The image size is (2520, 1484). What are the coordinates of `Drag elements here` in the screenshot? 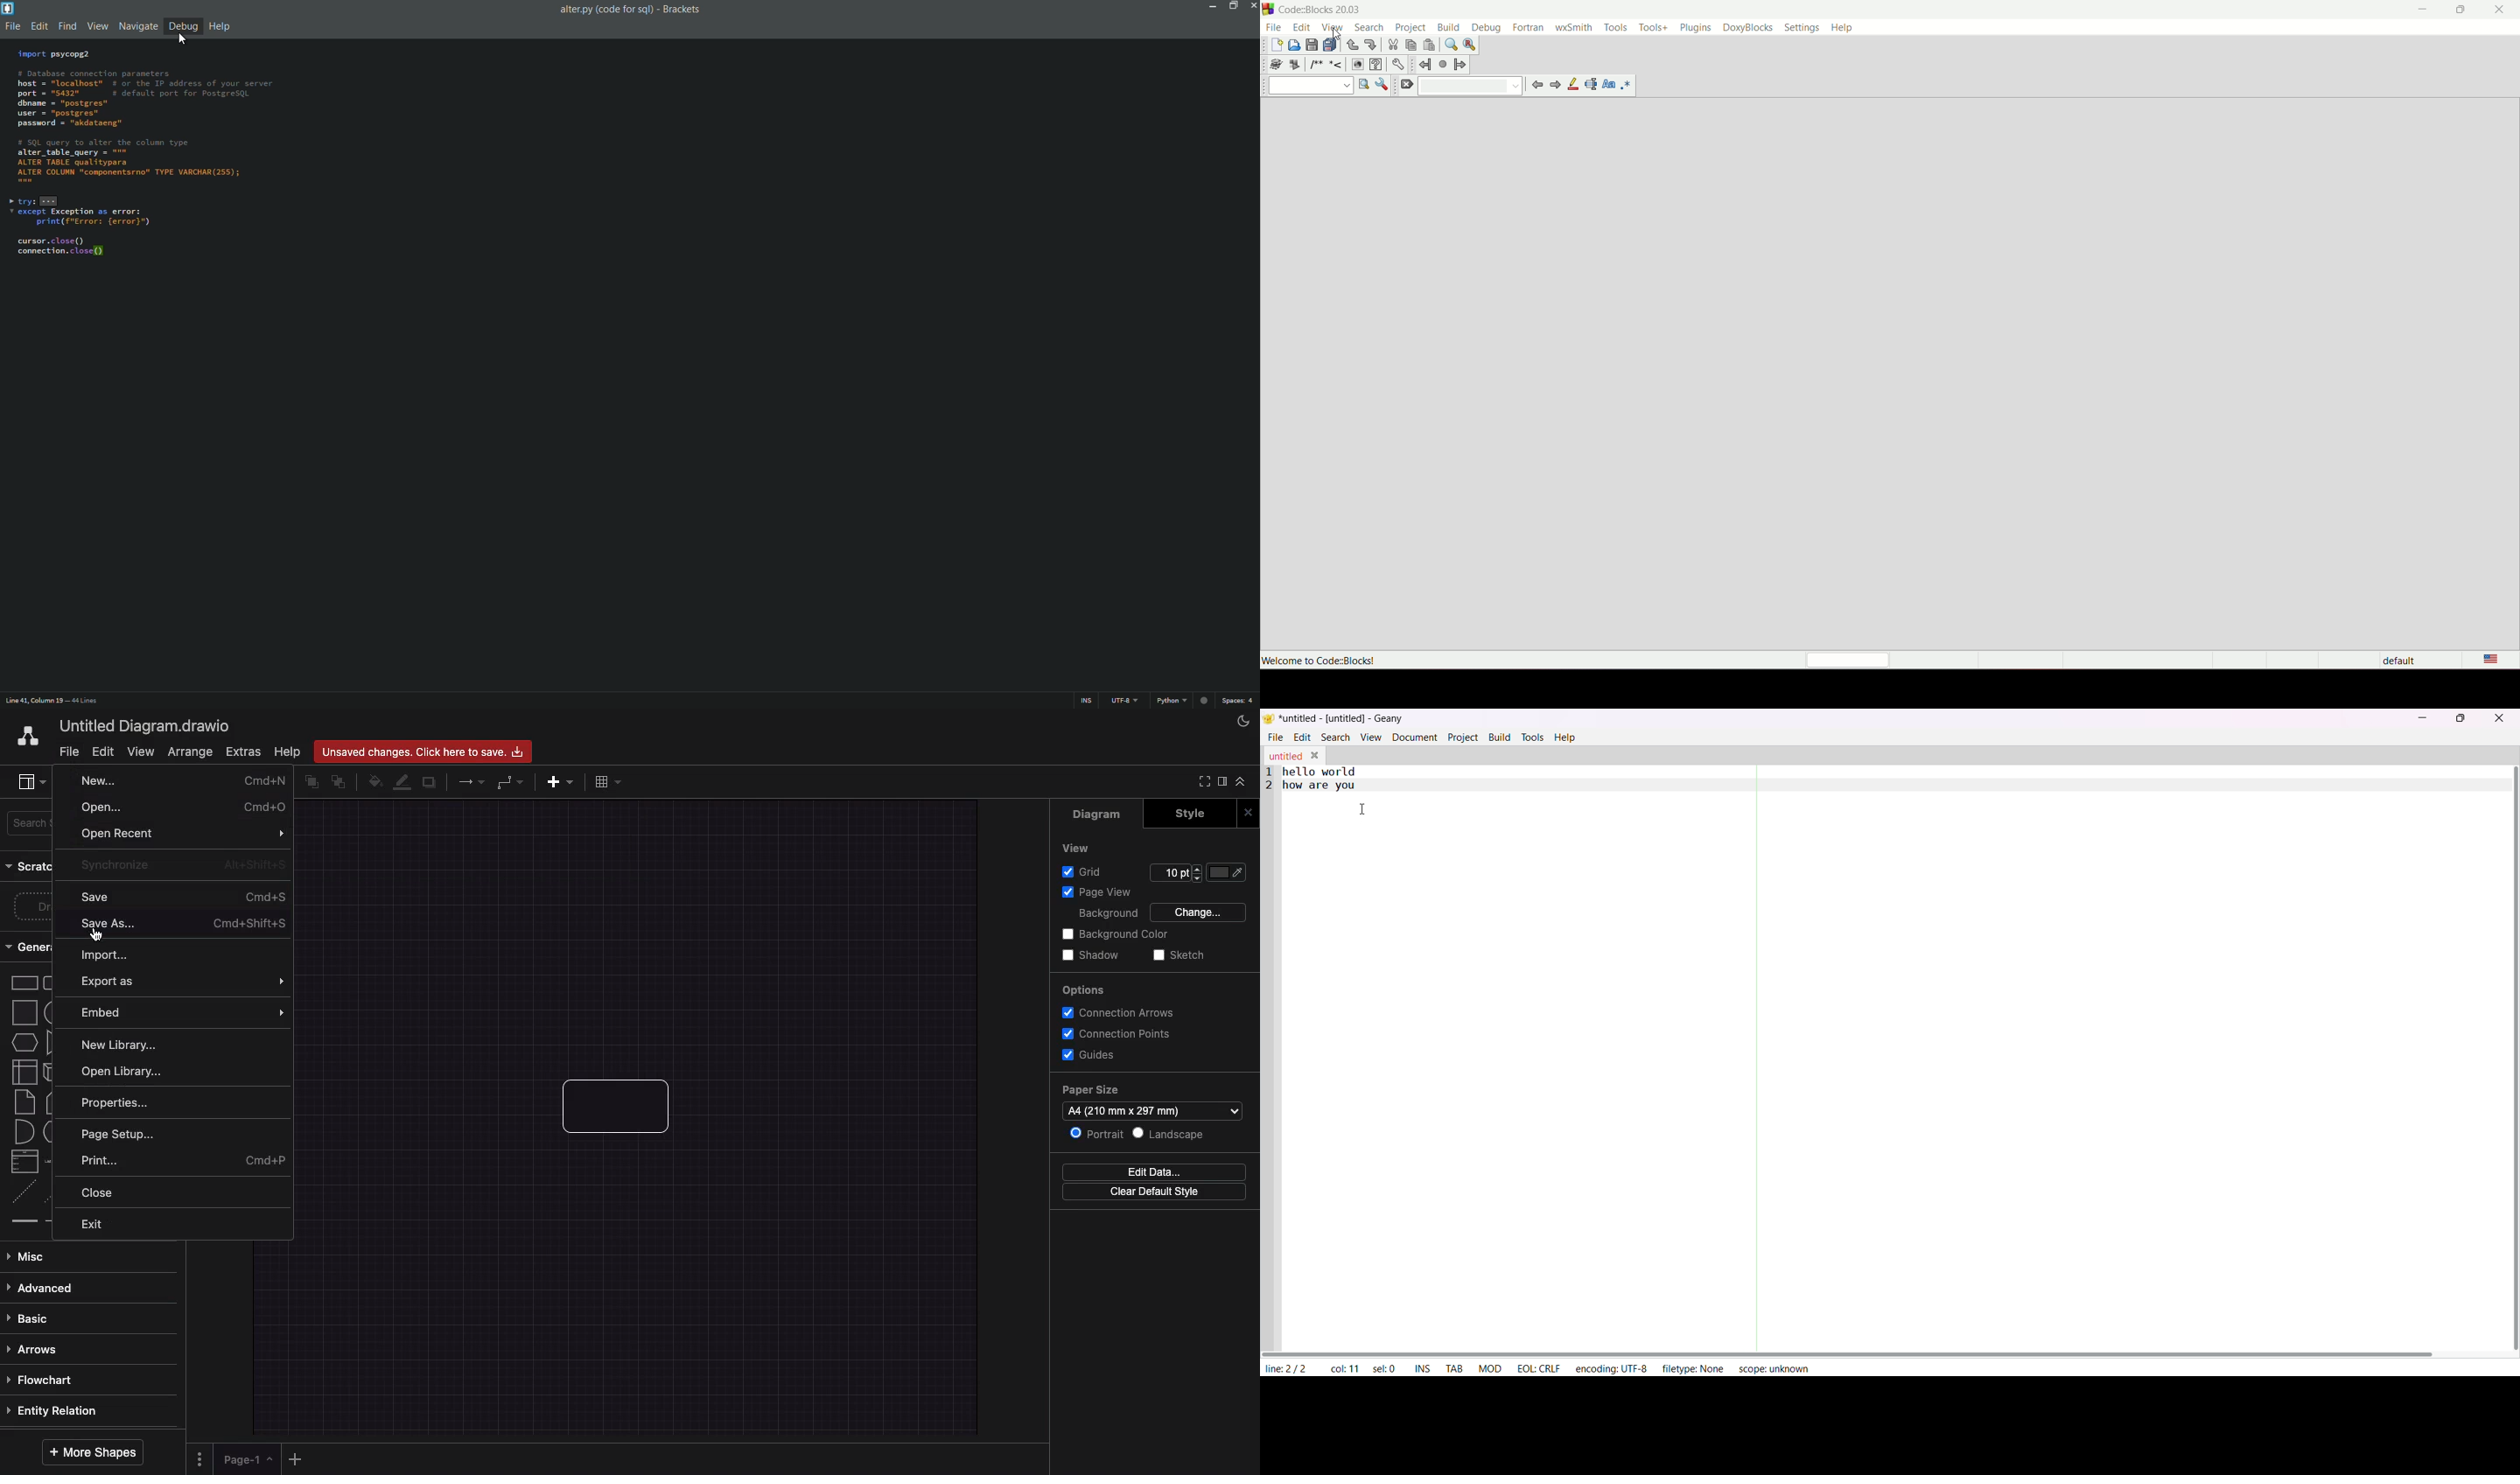 It's located at (33, 907).